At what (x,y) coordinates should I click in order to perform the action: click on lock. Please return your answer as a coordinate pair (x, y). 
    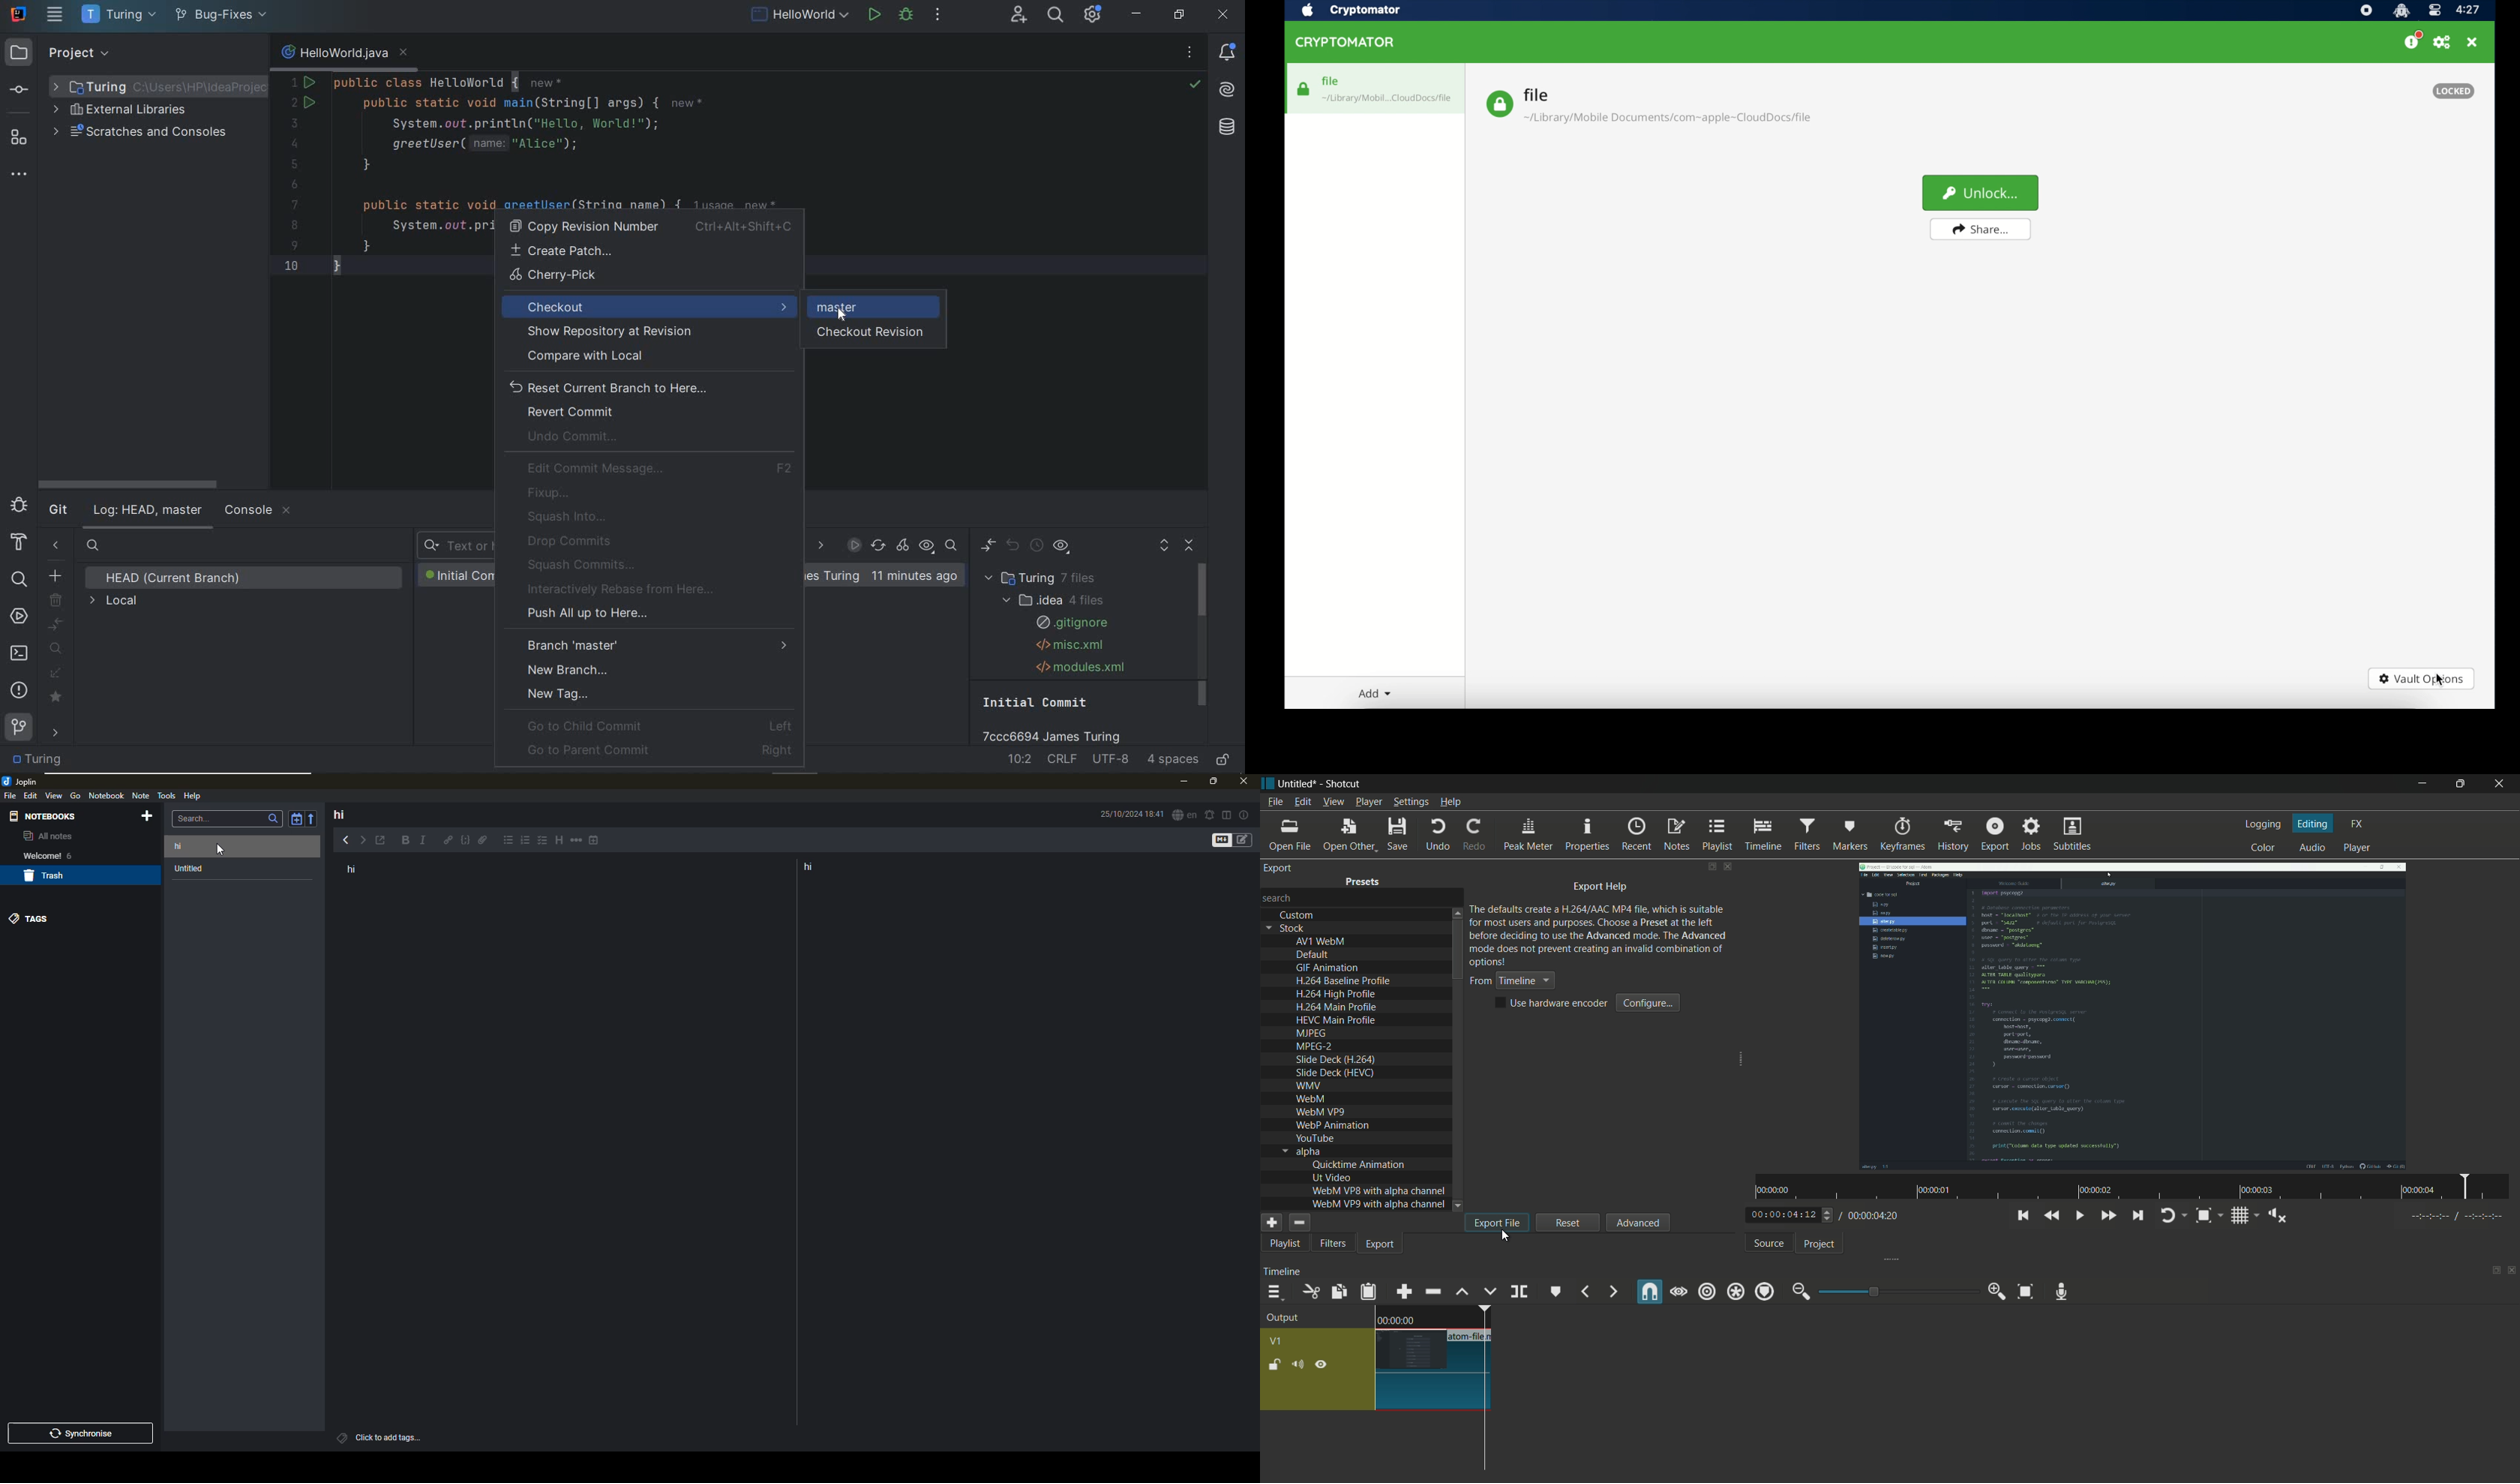
    Looking at the image, I should click on (1274, 1364).